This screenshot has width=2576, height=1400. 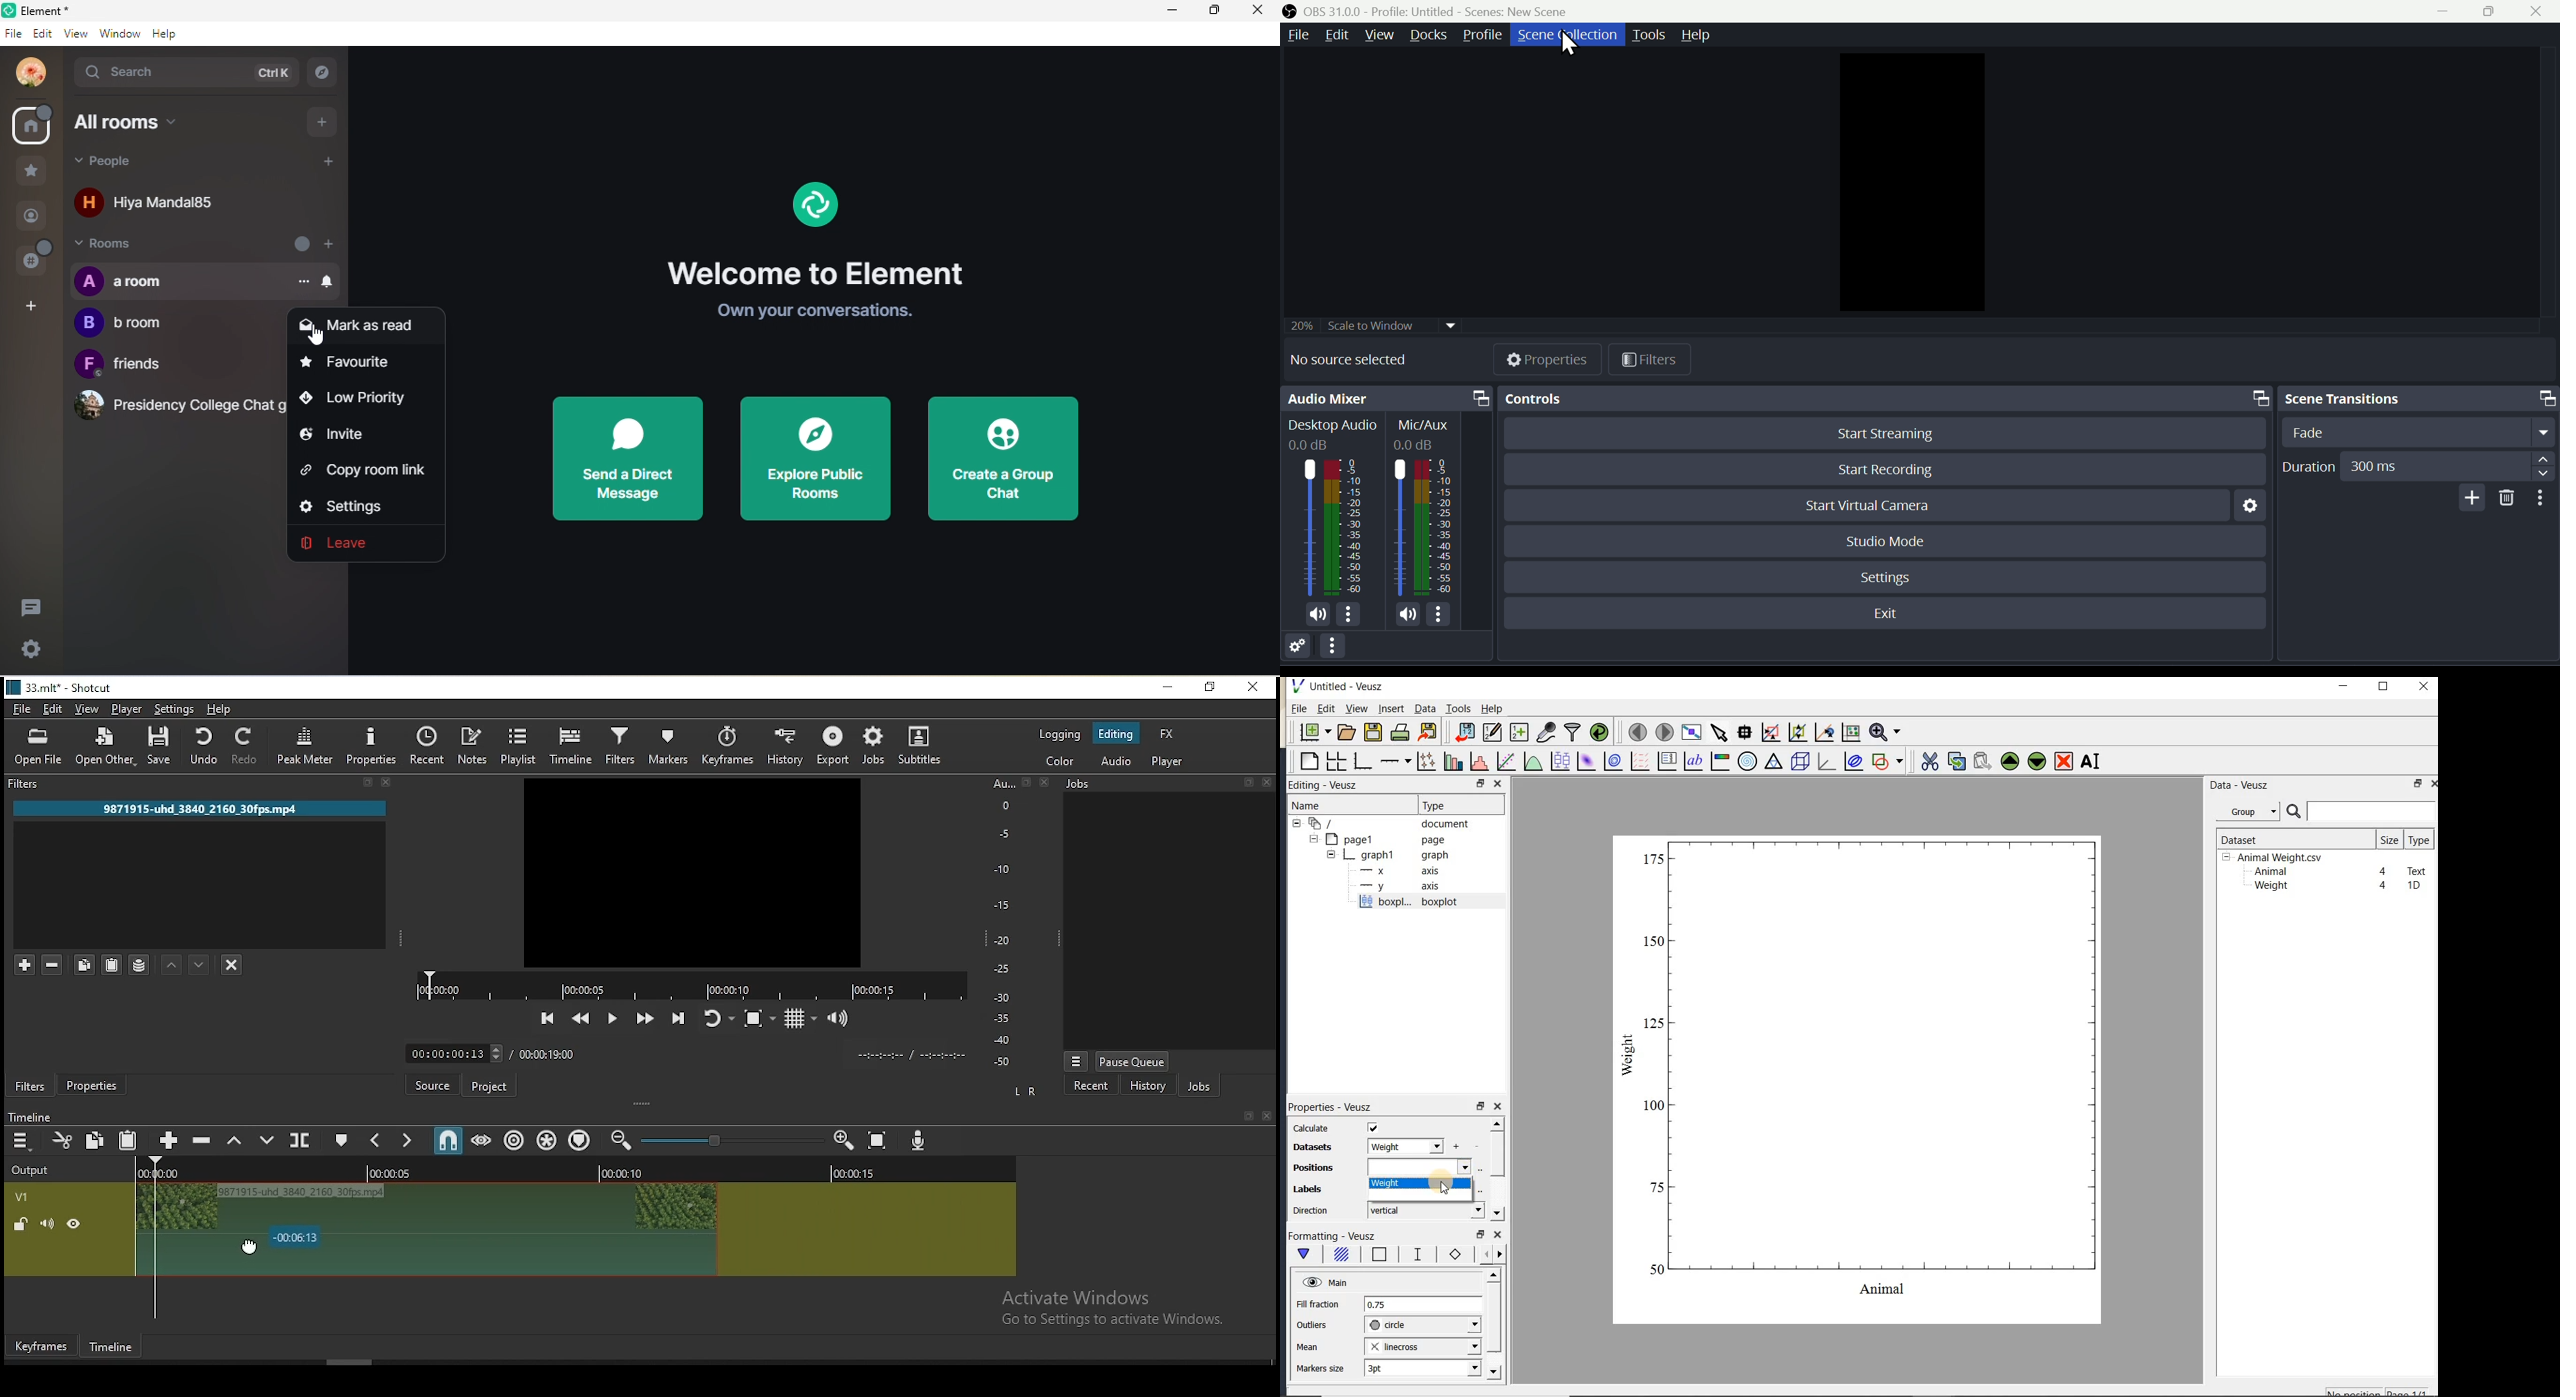 What do you see at coordinates (880, 1142) in the screenshot?
I see `zoom timeline to fit` at bounding box center [880, 1142].